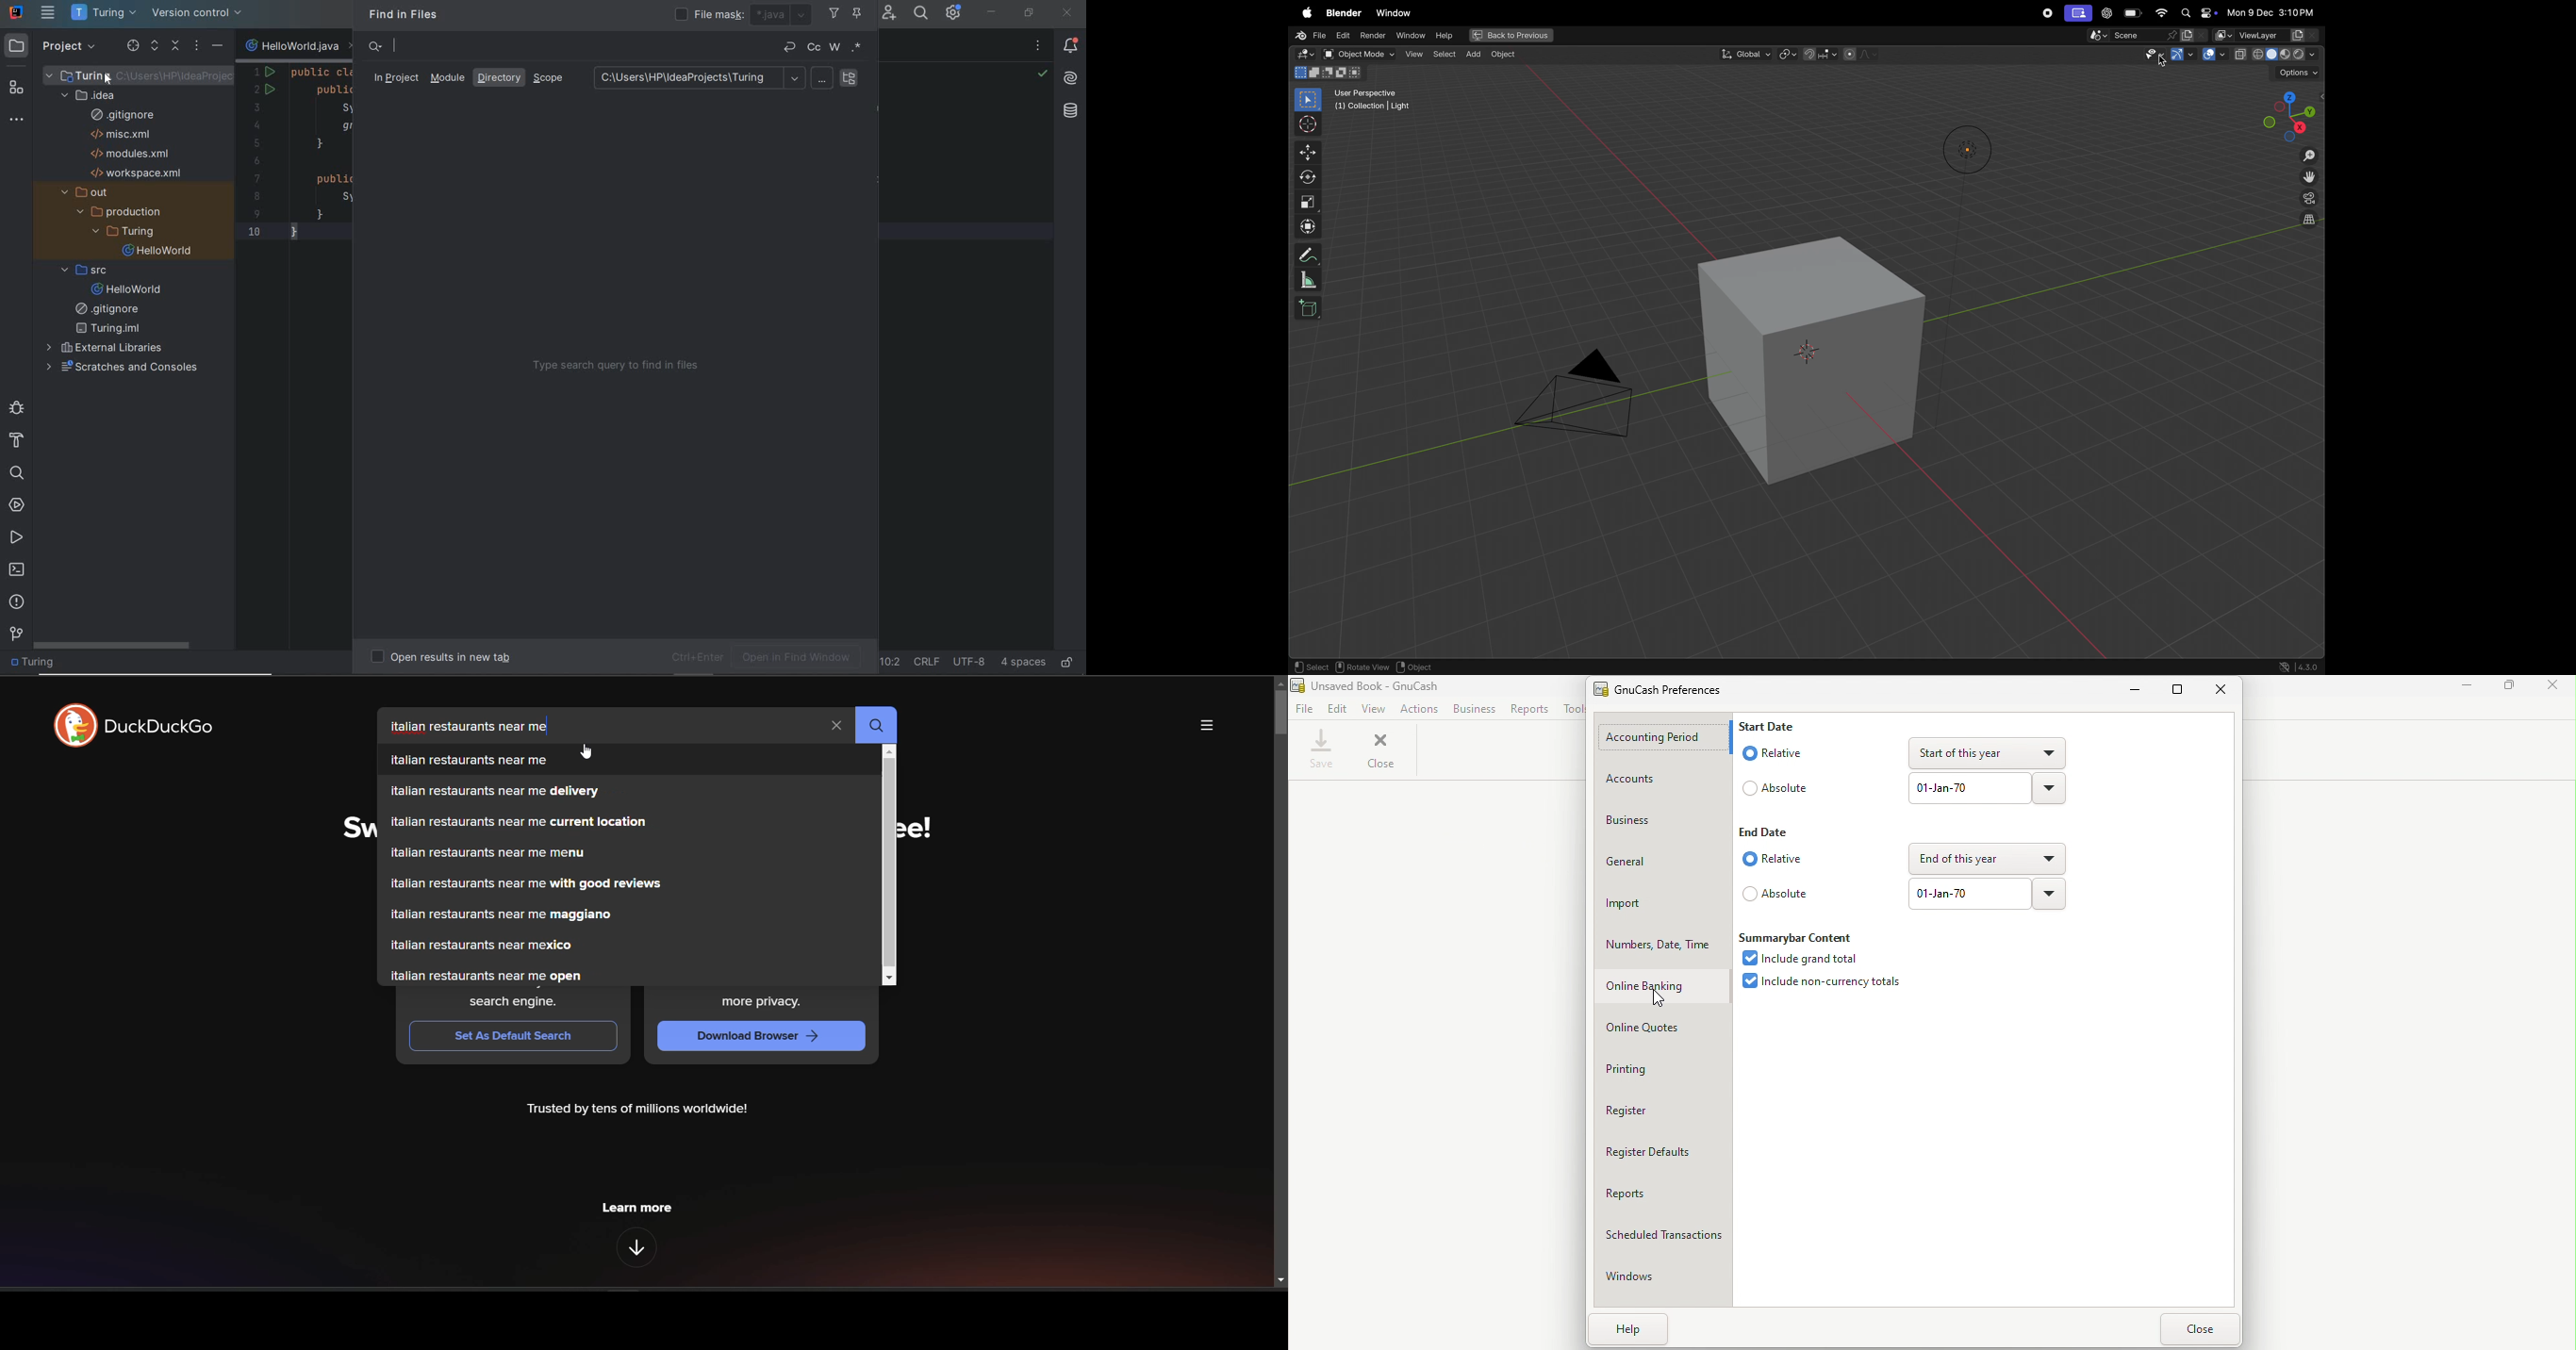 This screenshot has width=2576, height=1372. I want to click on Absolute, so click(1776, 894).